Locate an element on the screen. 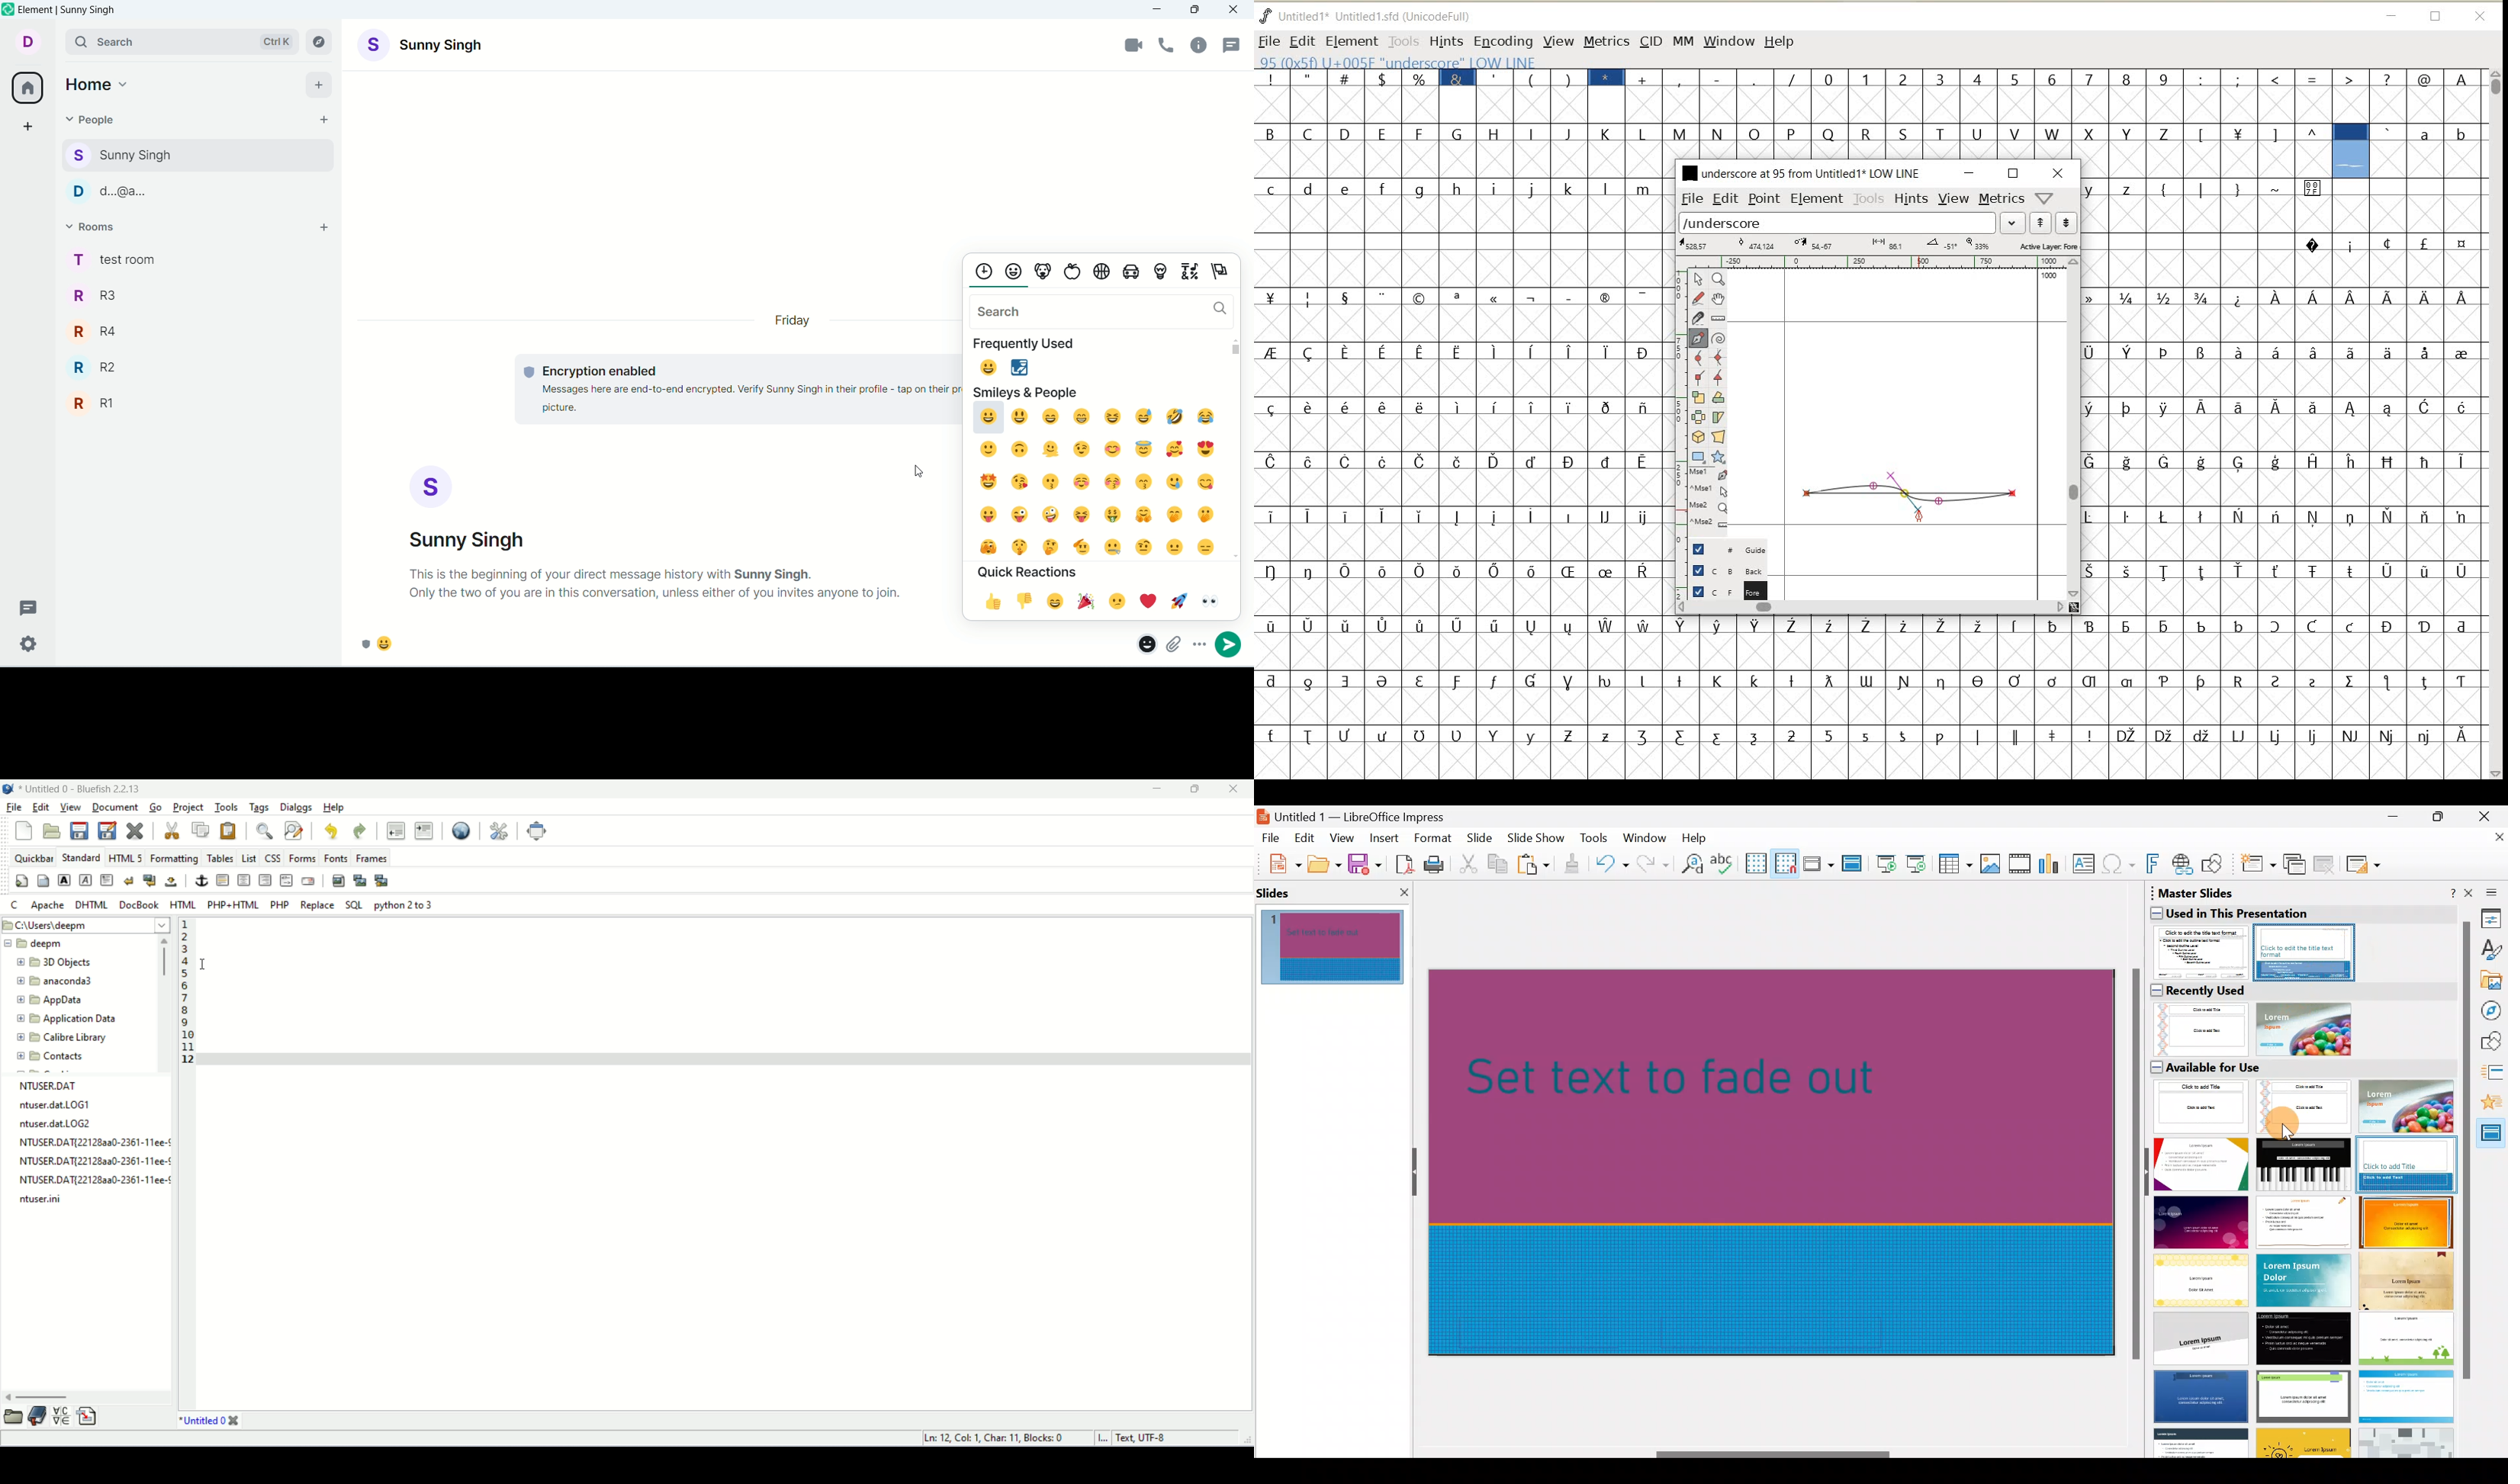 The image size is (2520, 1484). New slide is located at coordinates (2257, 868).